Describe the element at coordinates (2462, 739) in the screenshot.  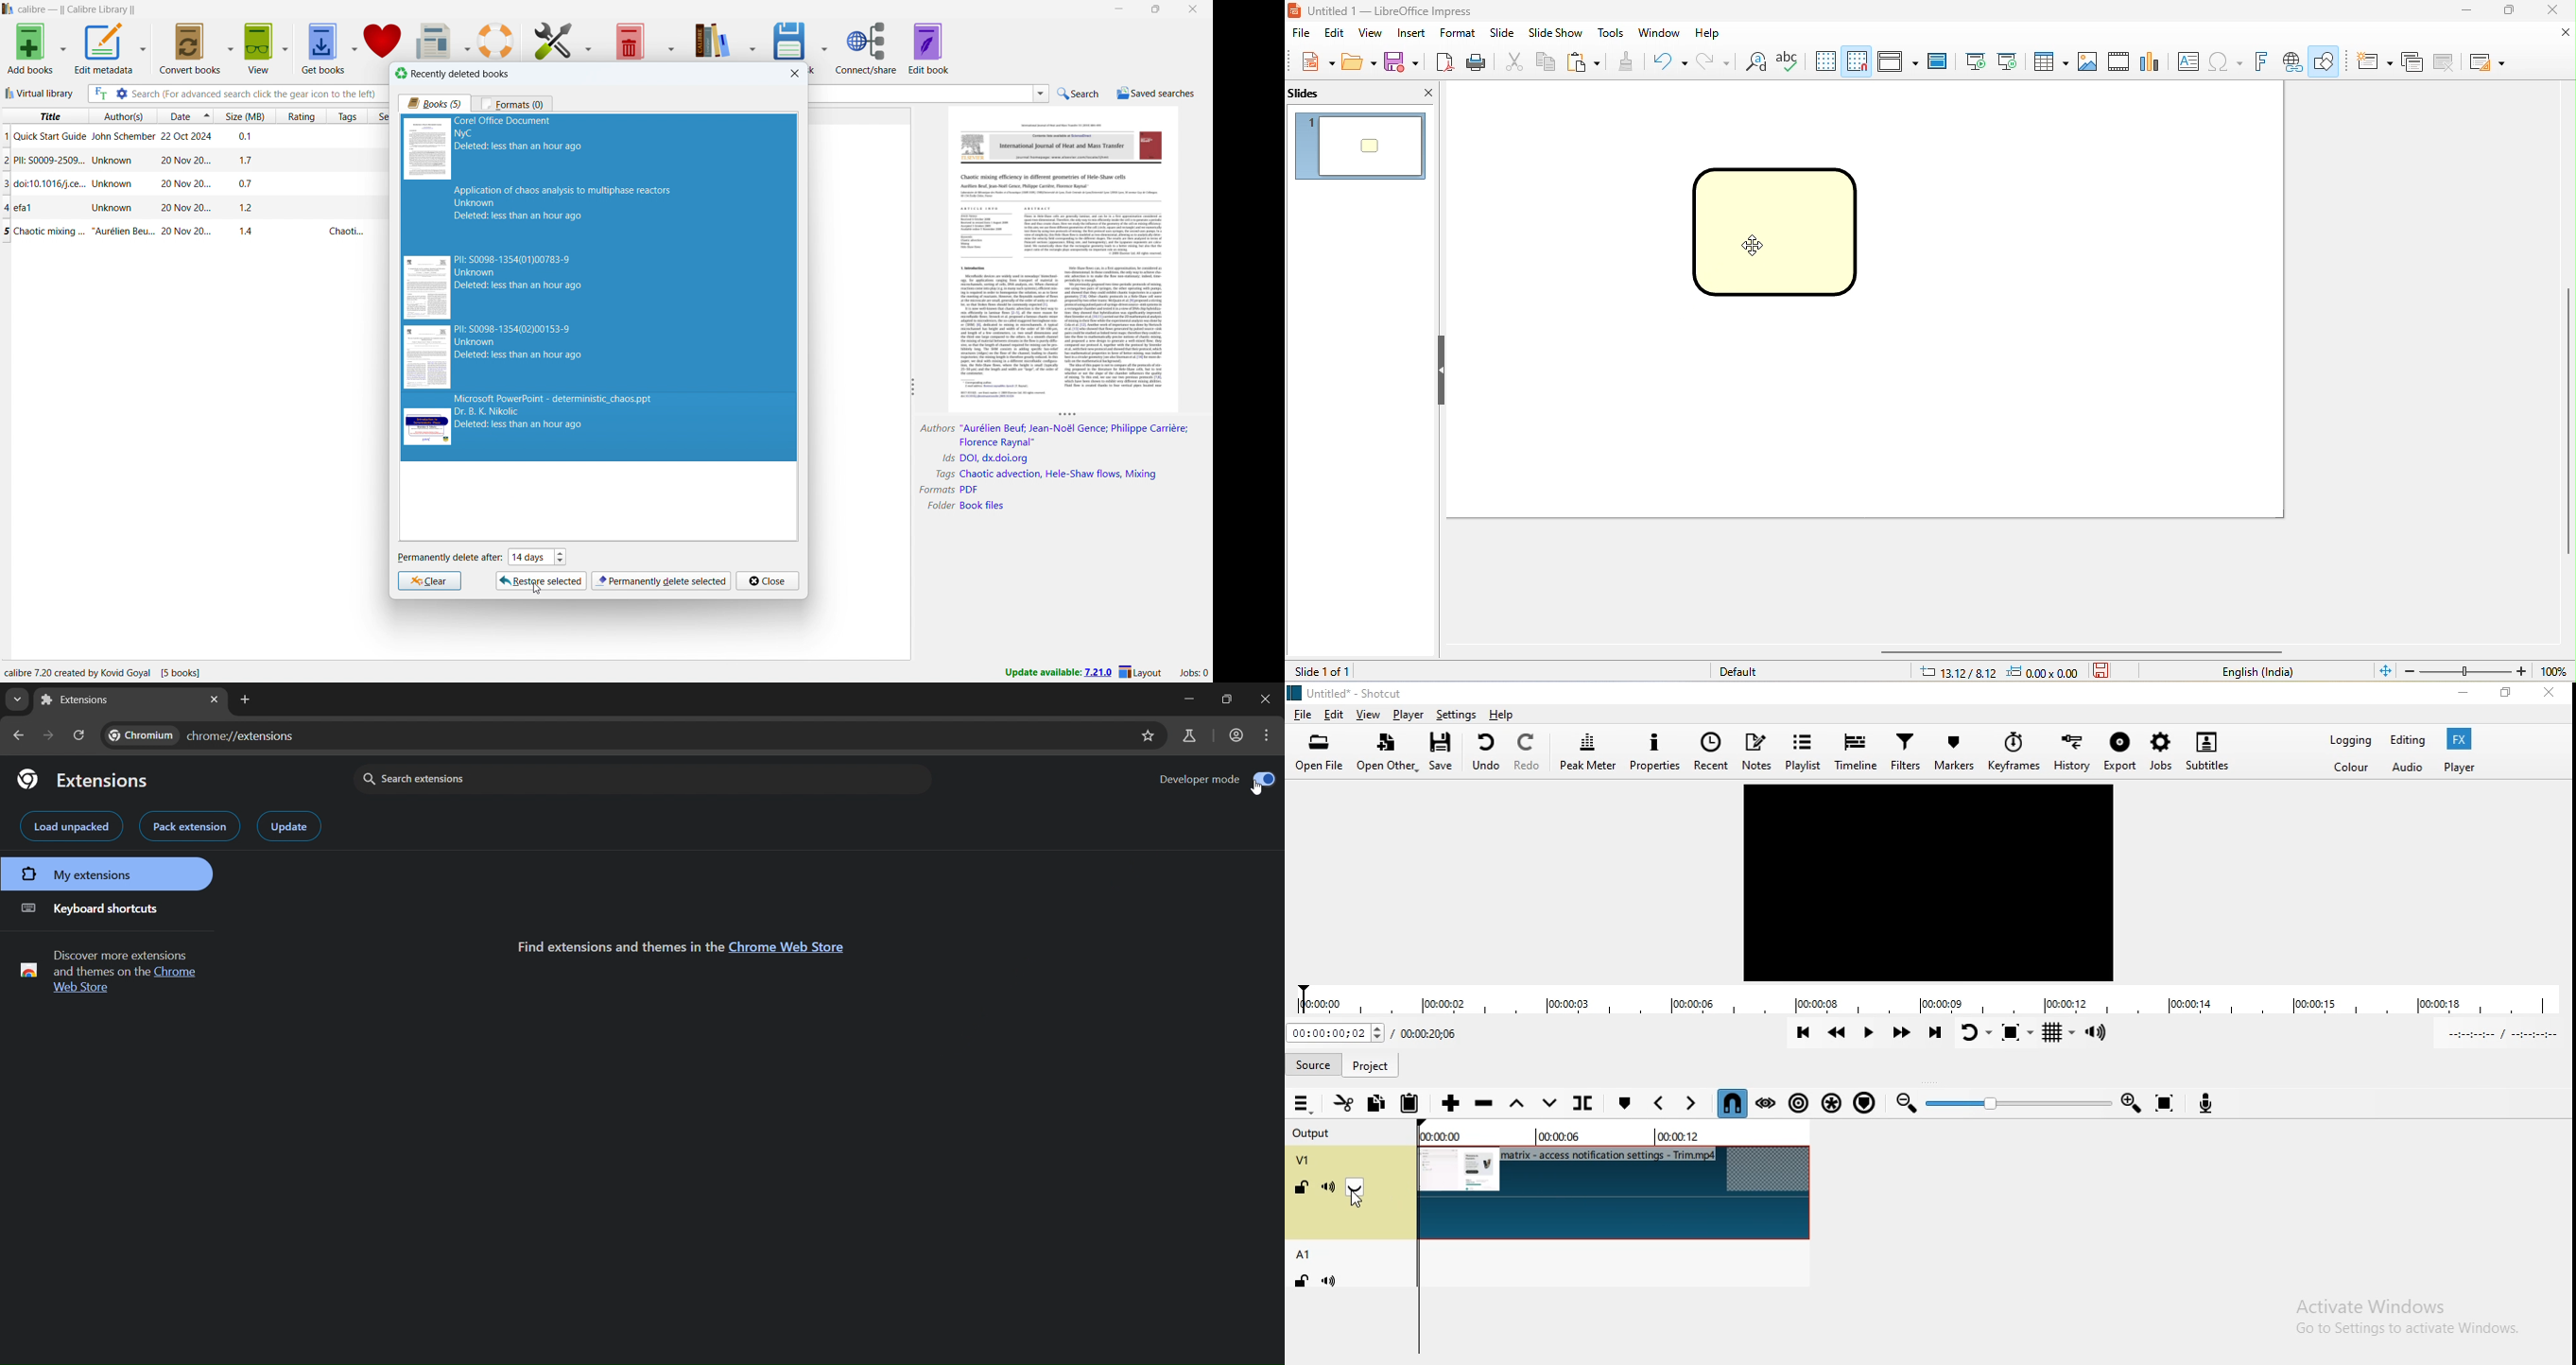
I see `Fx` at that location.